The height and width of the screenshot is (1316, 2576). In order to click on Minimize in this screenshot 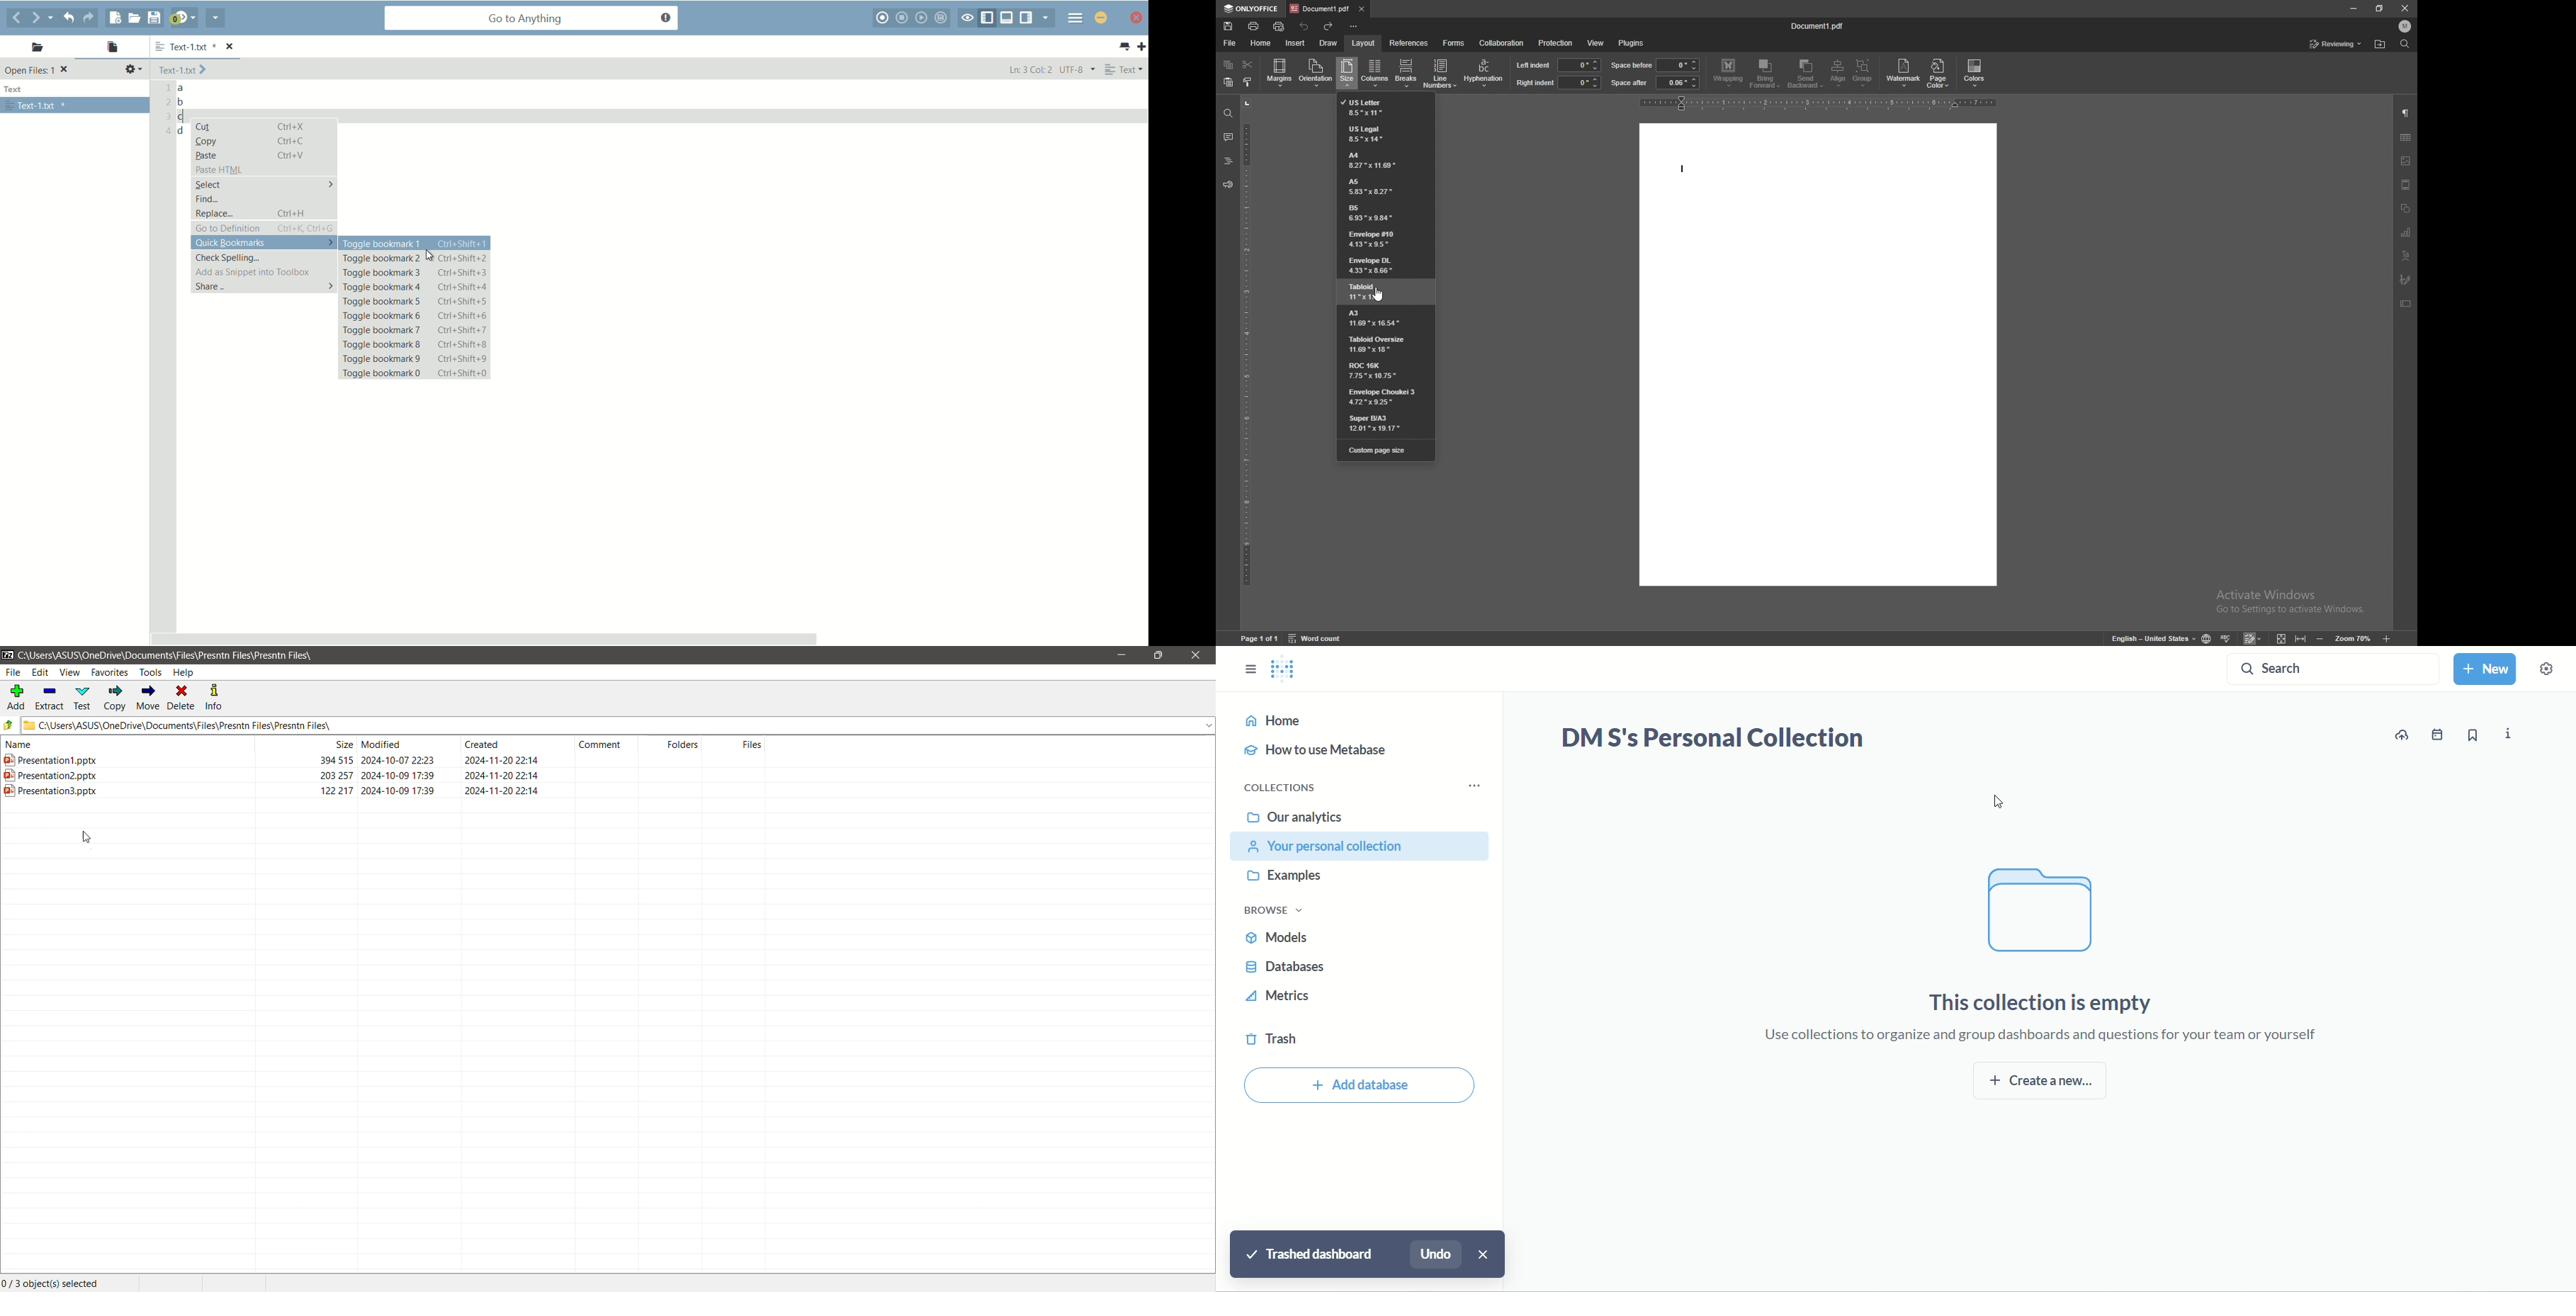, I will do `click(1126, 656)`.